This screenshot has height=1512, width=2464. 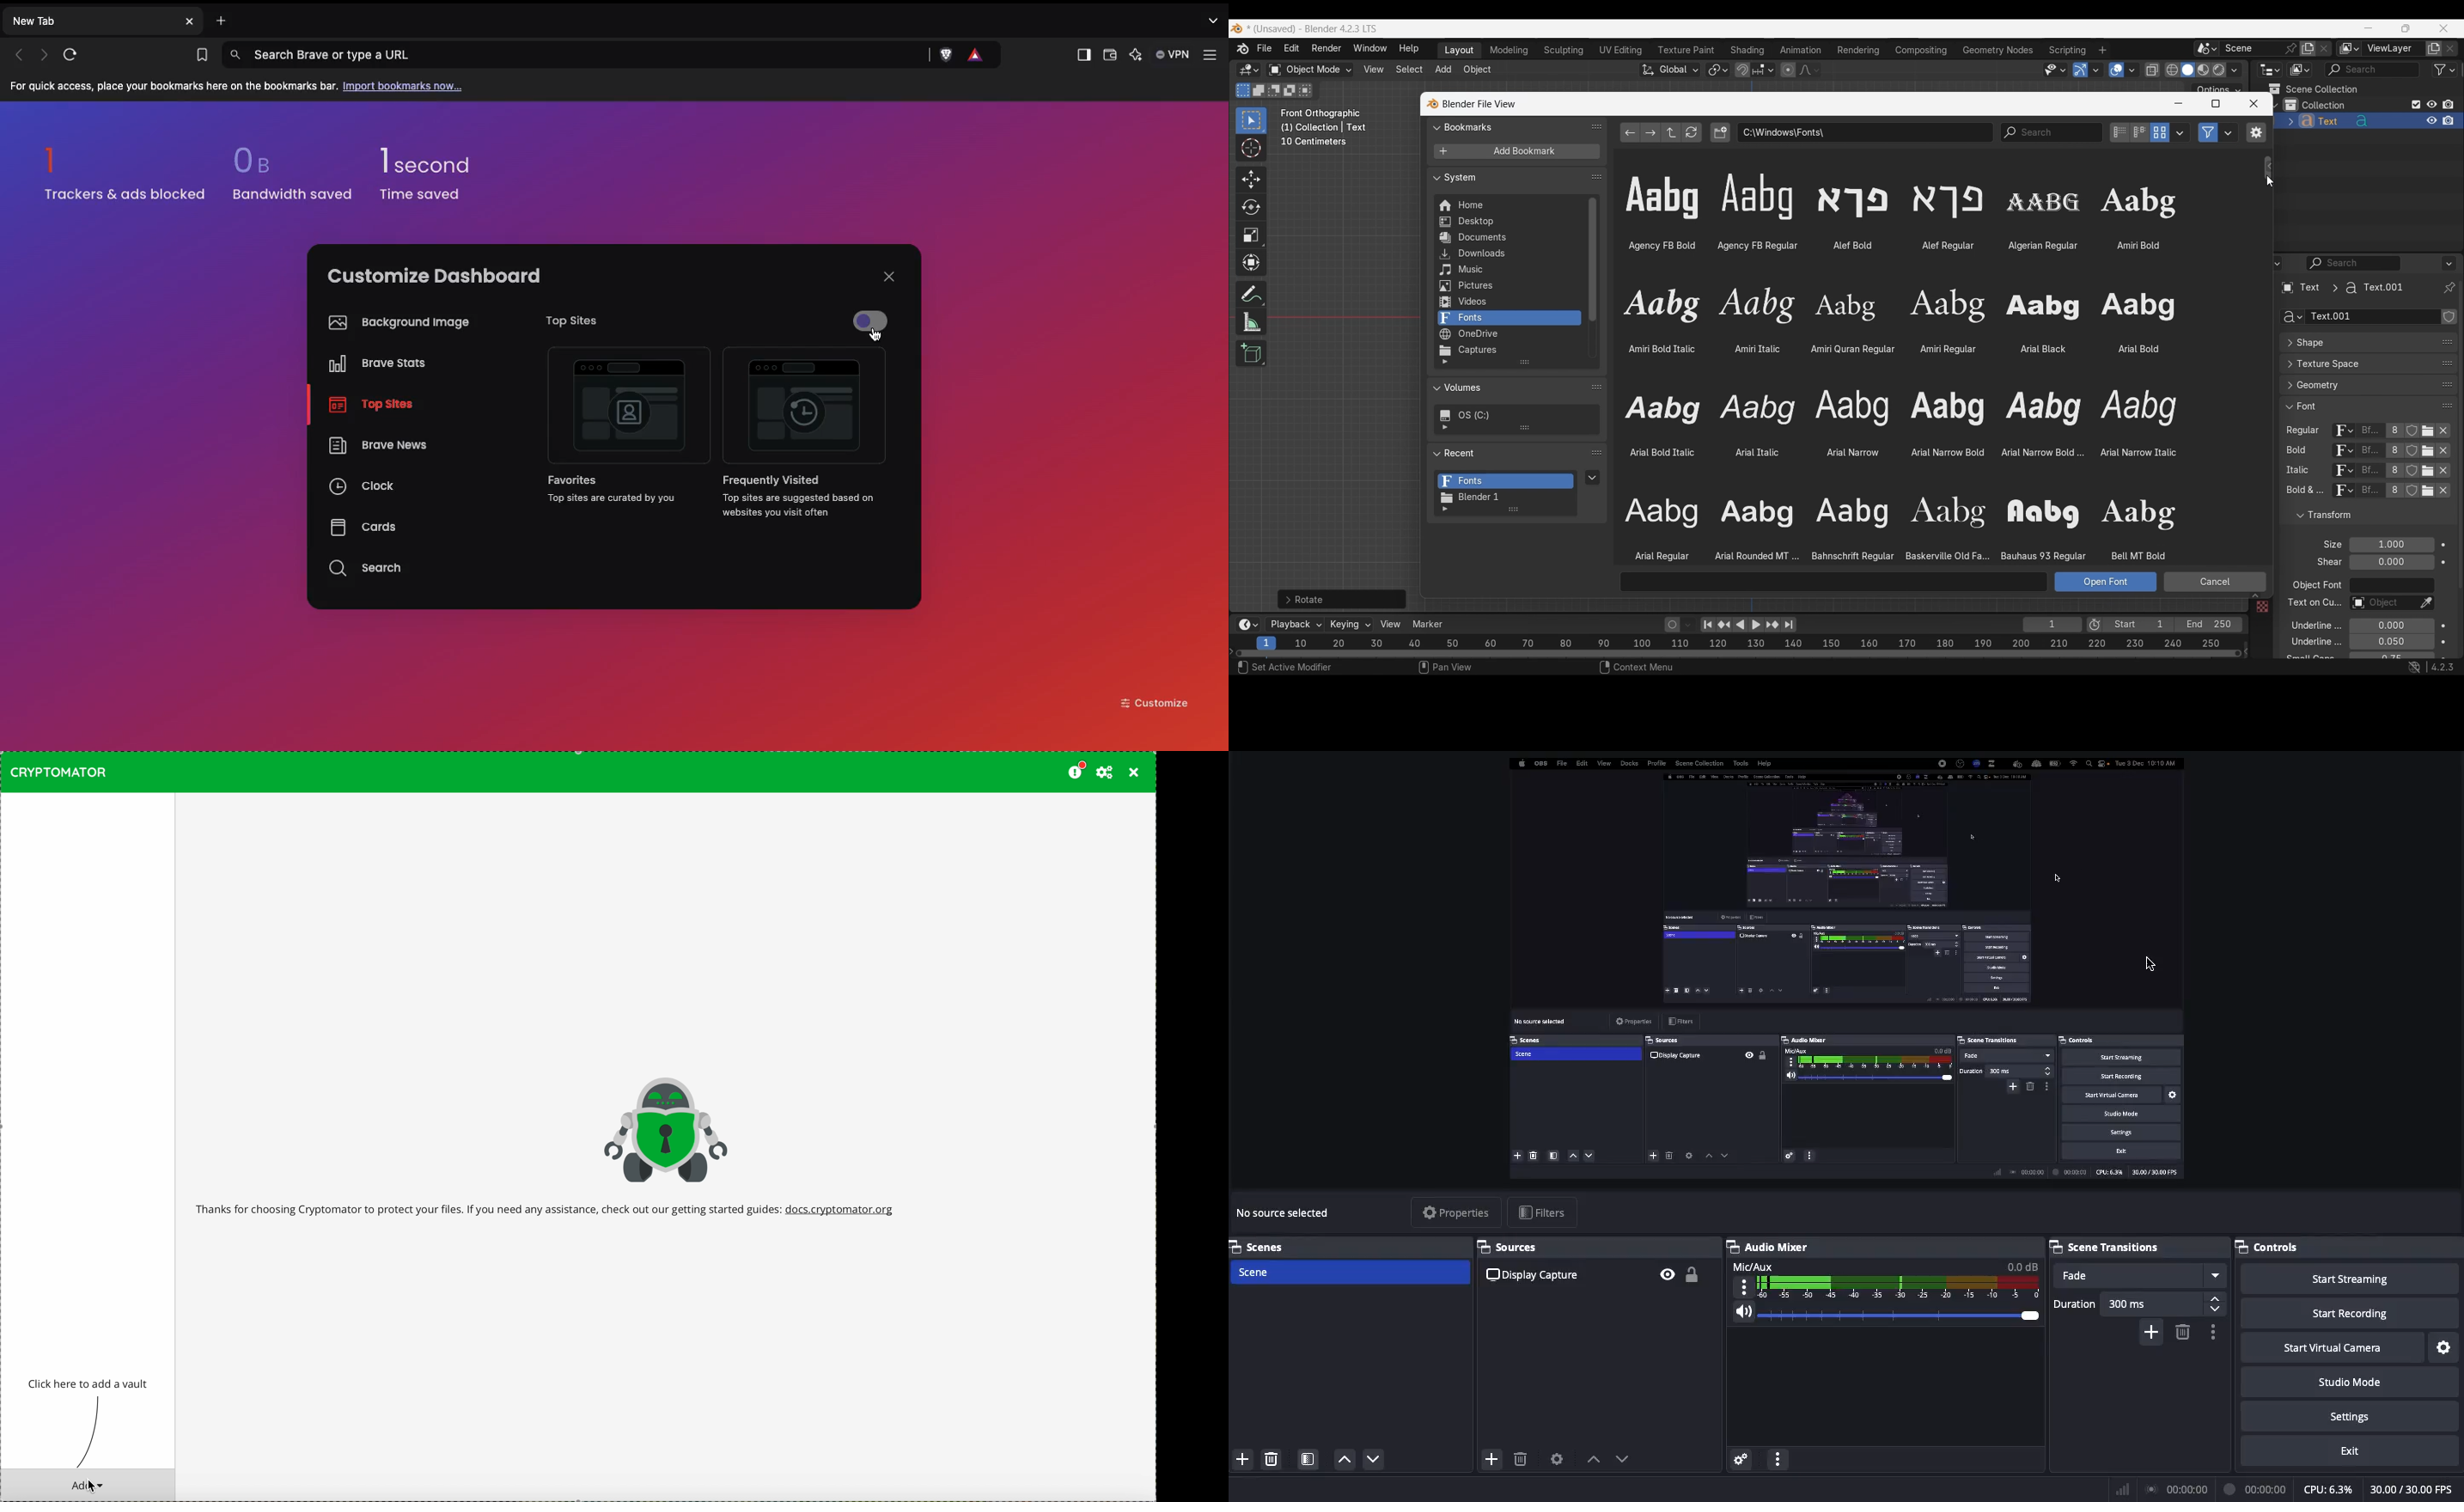 What do you see at coordinates (1741, 1461) in the screenshot?
I see `Advanced audio properties` at bounding box center [1741, 1461].